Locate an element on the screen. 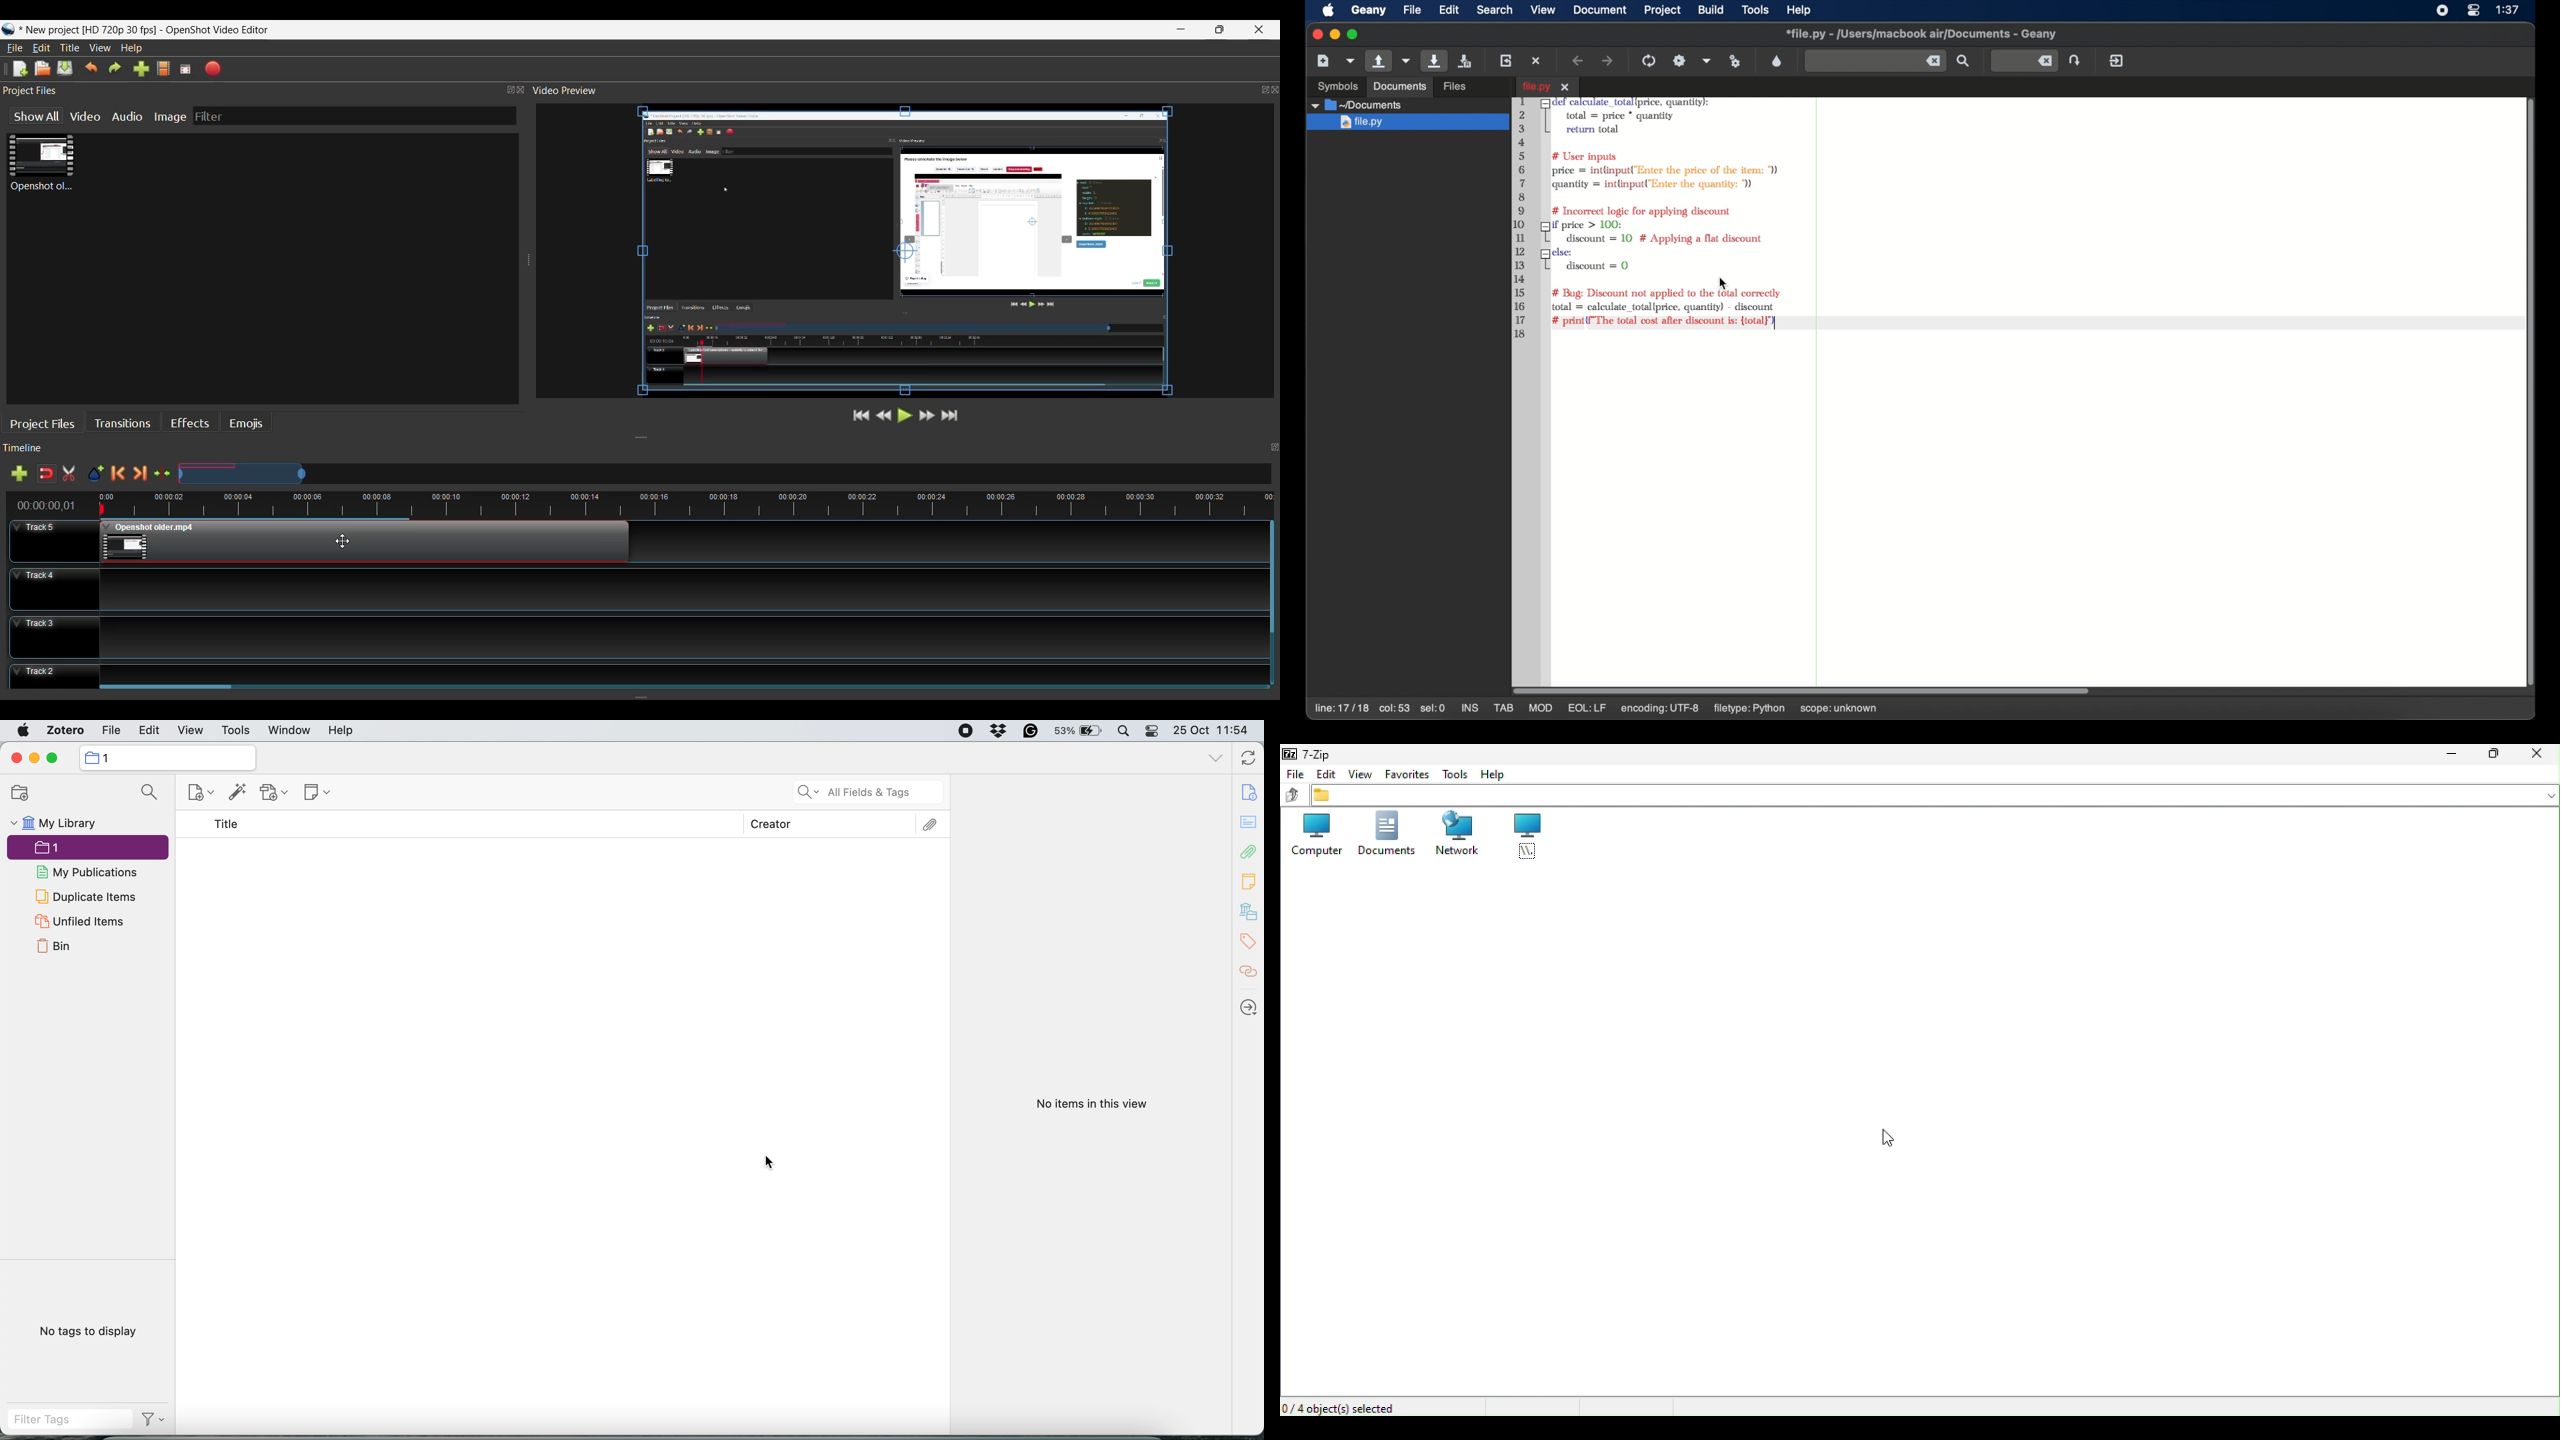  choose more build actions is located at coordinates (1707, 61).